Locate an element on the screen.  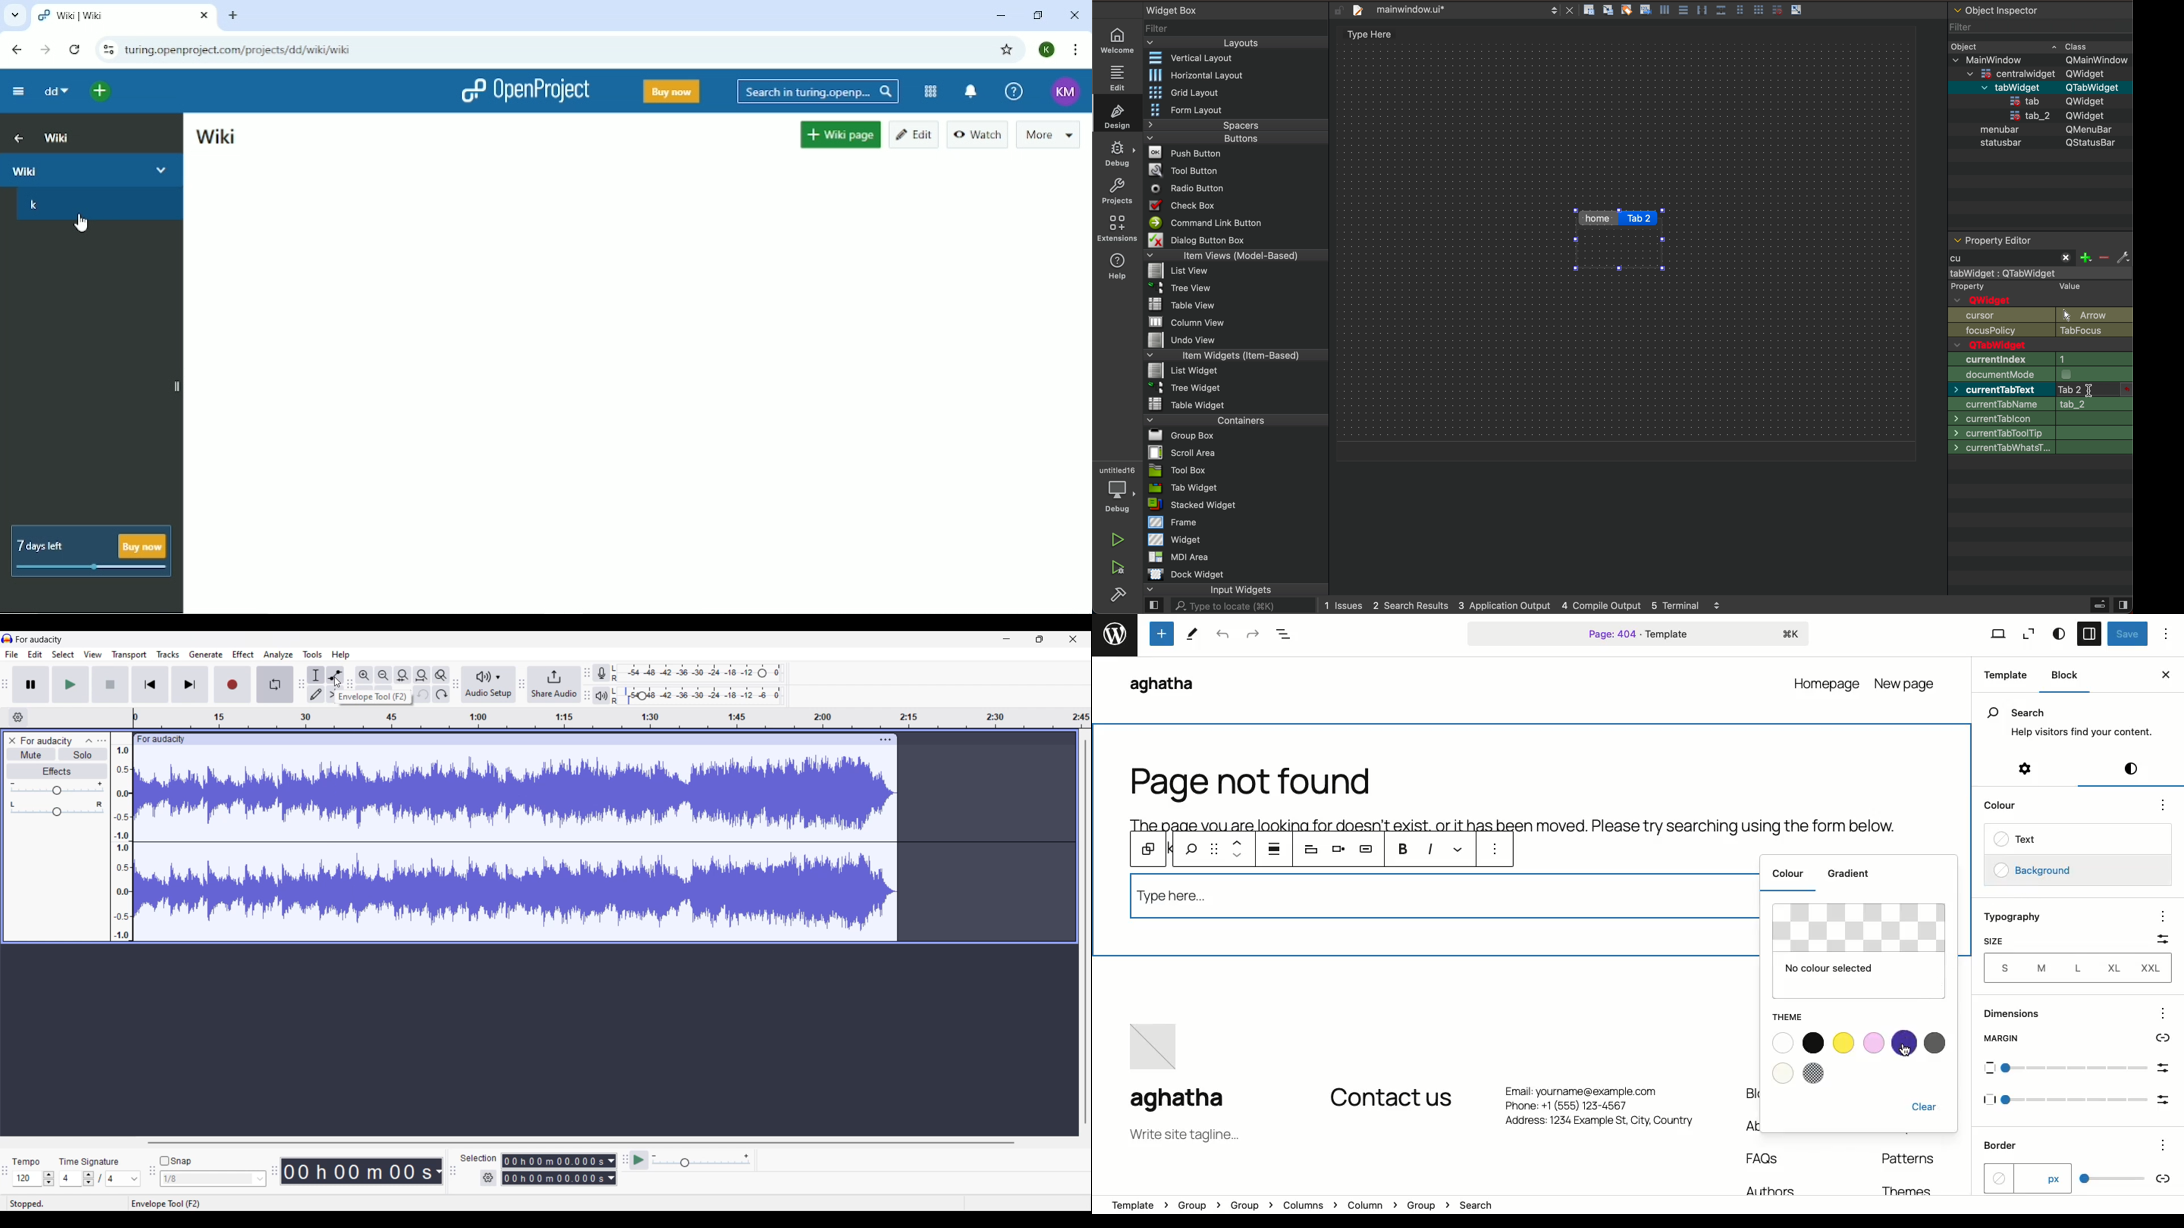
Open menu is located at coordinates (102, 741).